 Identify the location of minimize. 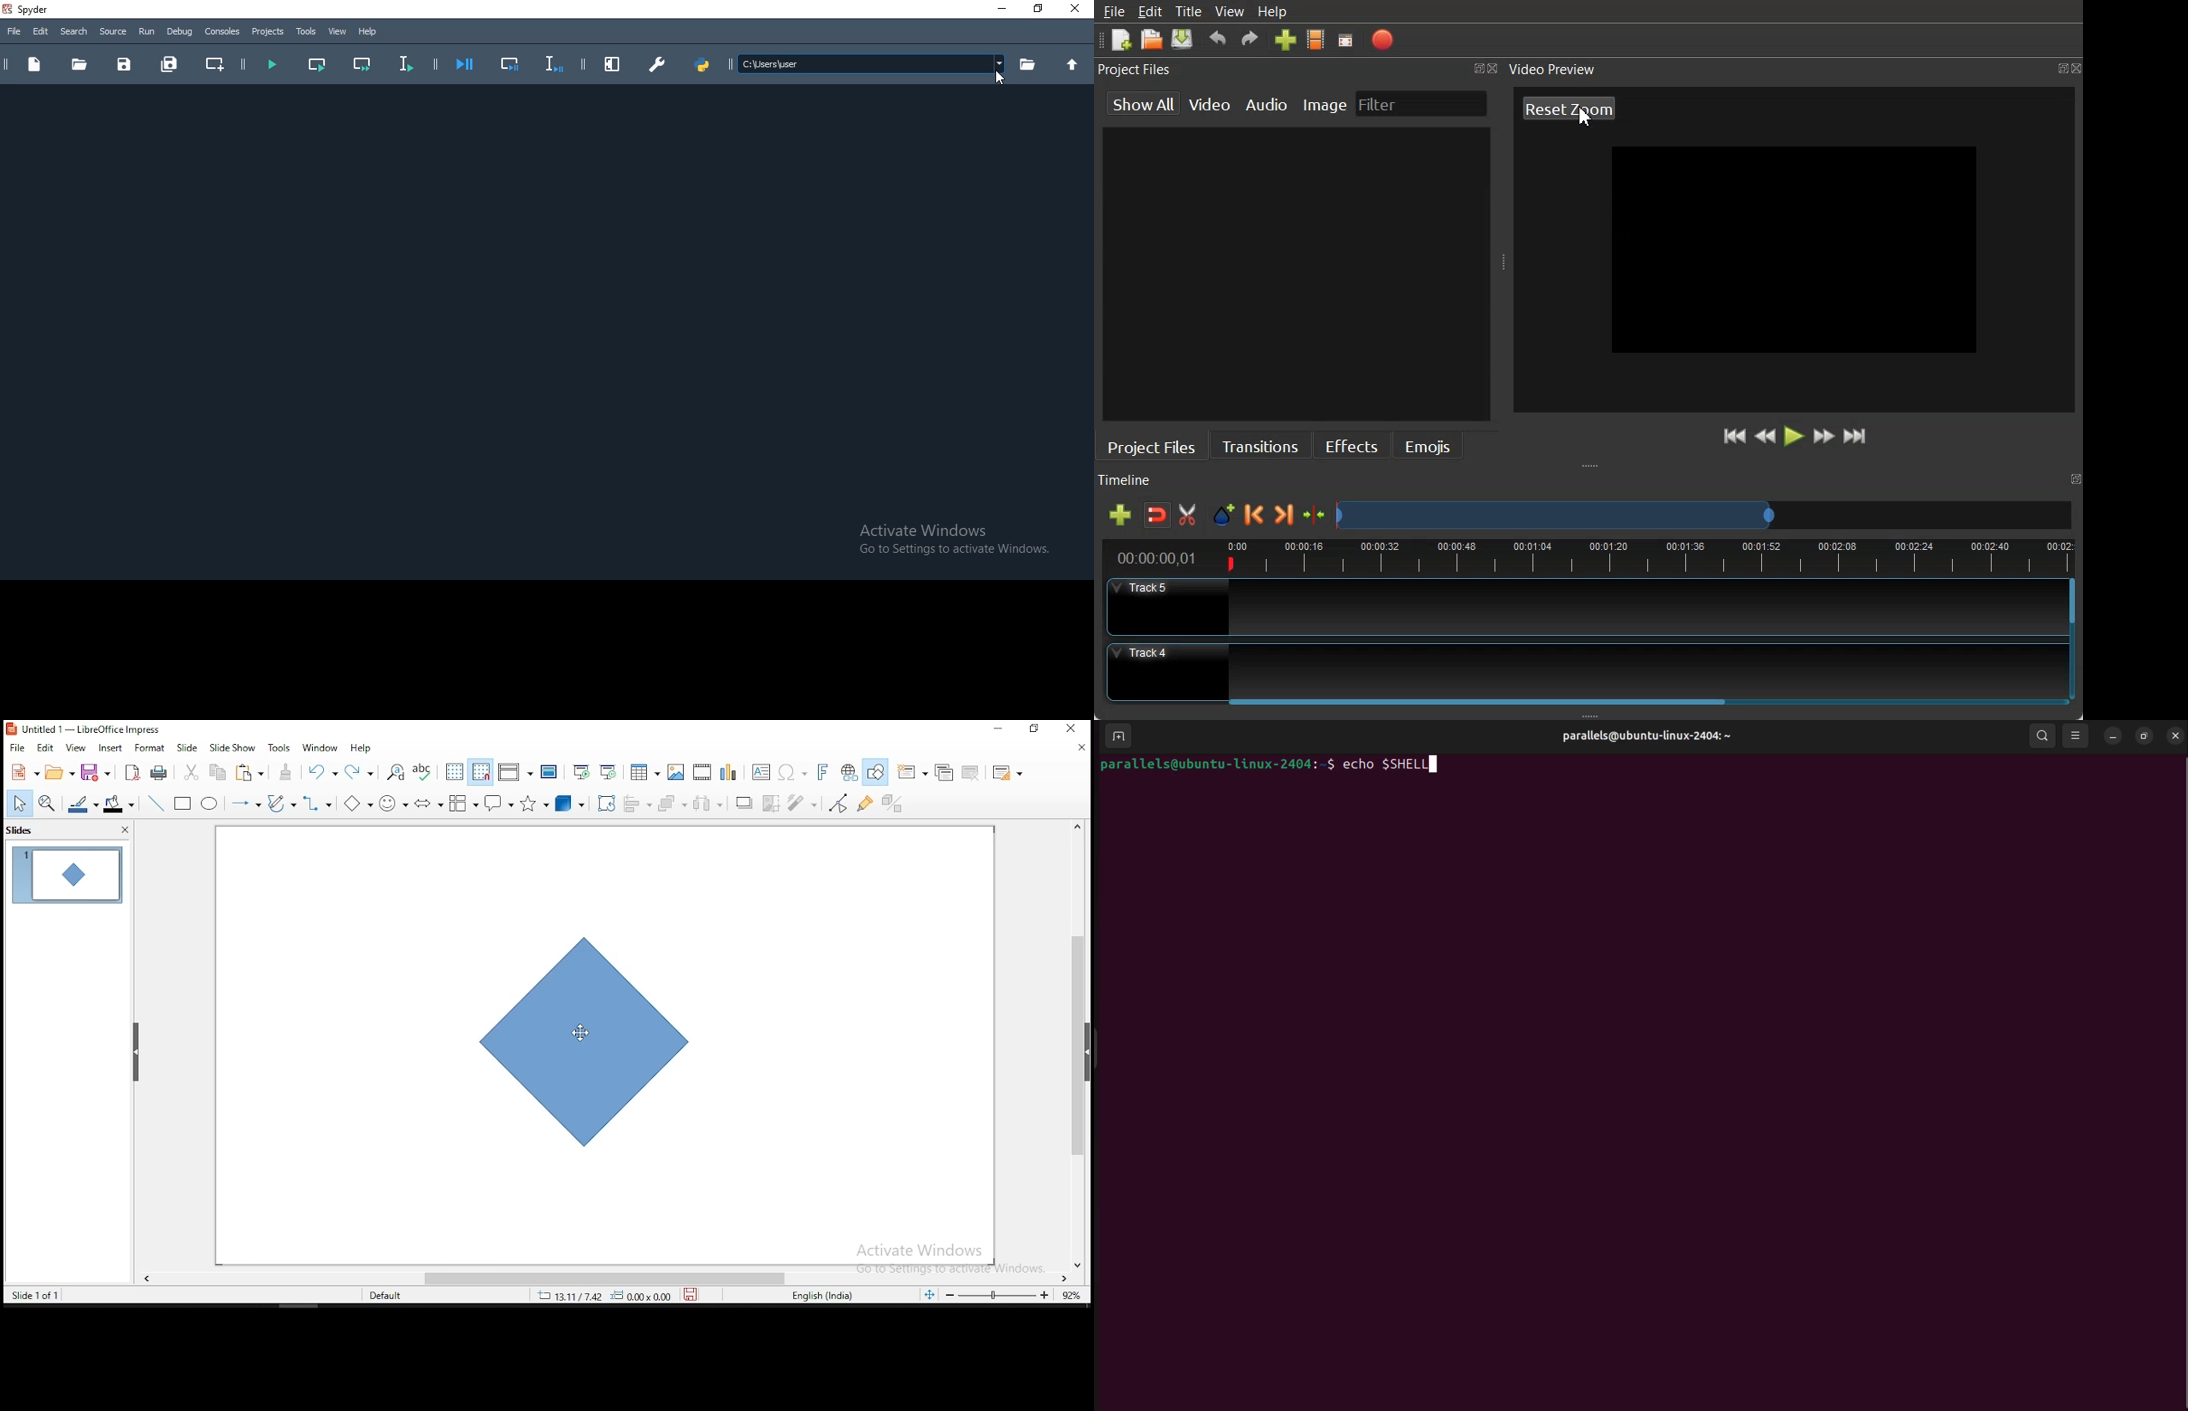
(999, 729).